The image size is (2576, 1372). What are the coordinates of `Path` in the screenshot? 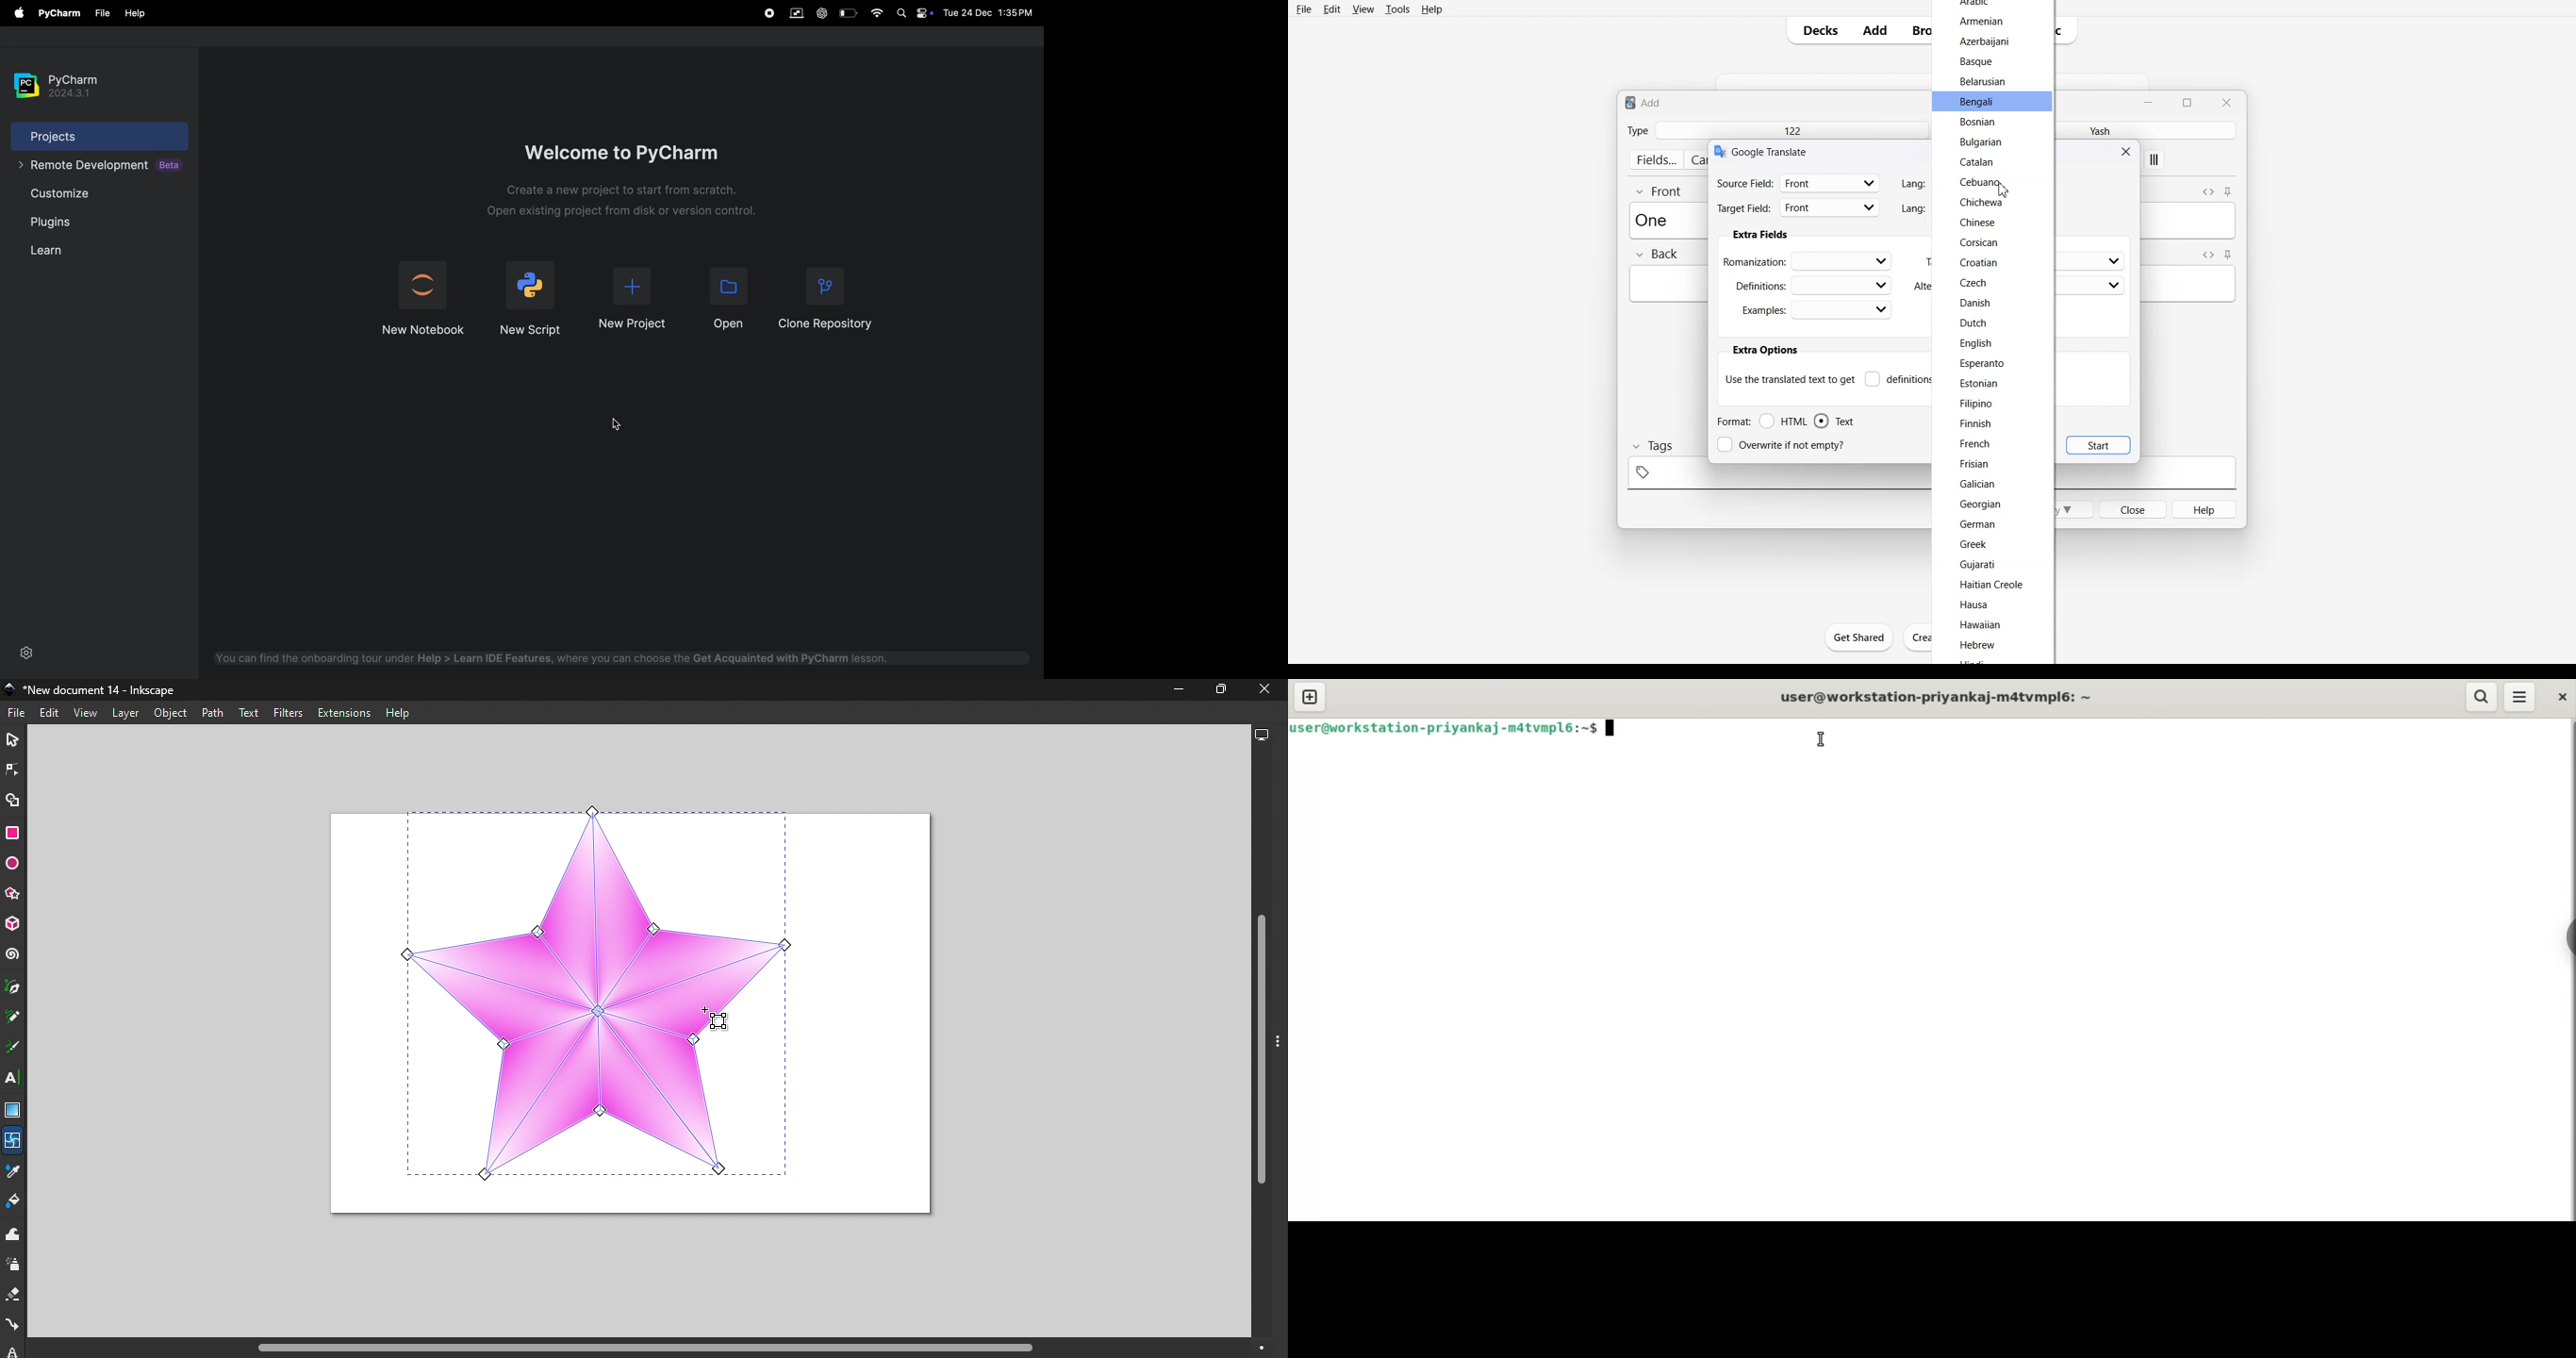 It's located at (214, 712).